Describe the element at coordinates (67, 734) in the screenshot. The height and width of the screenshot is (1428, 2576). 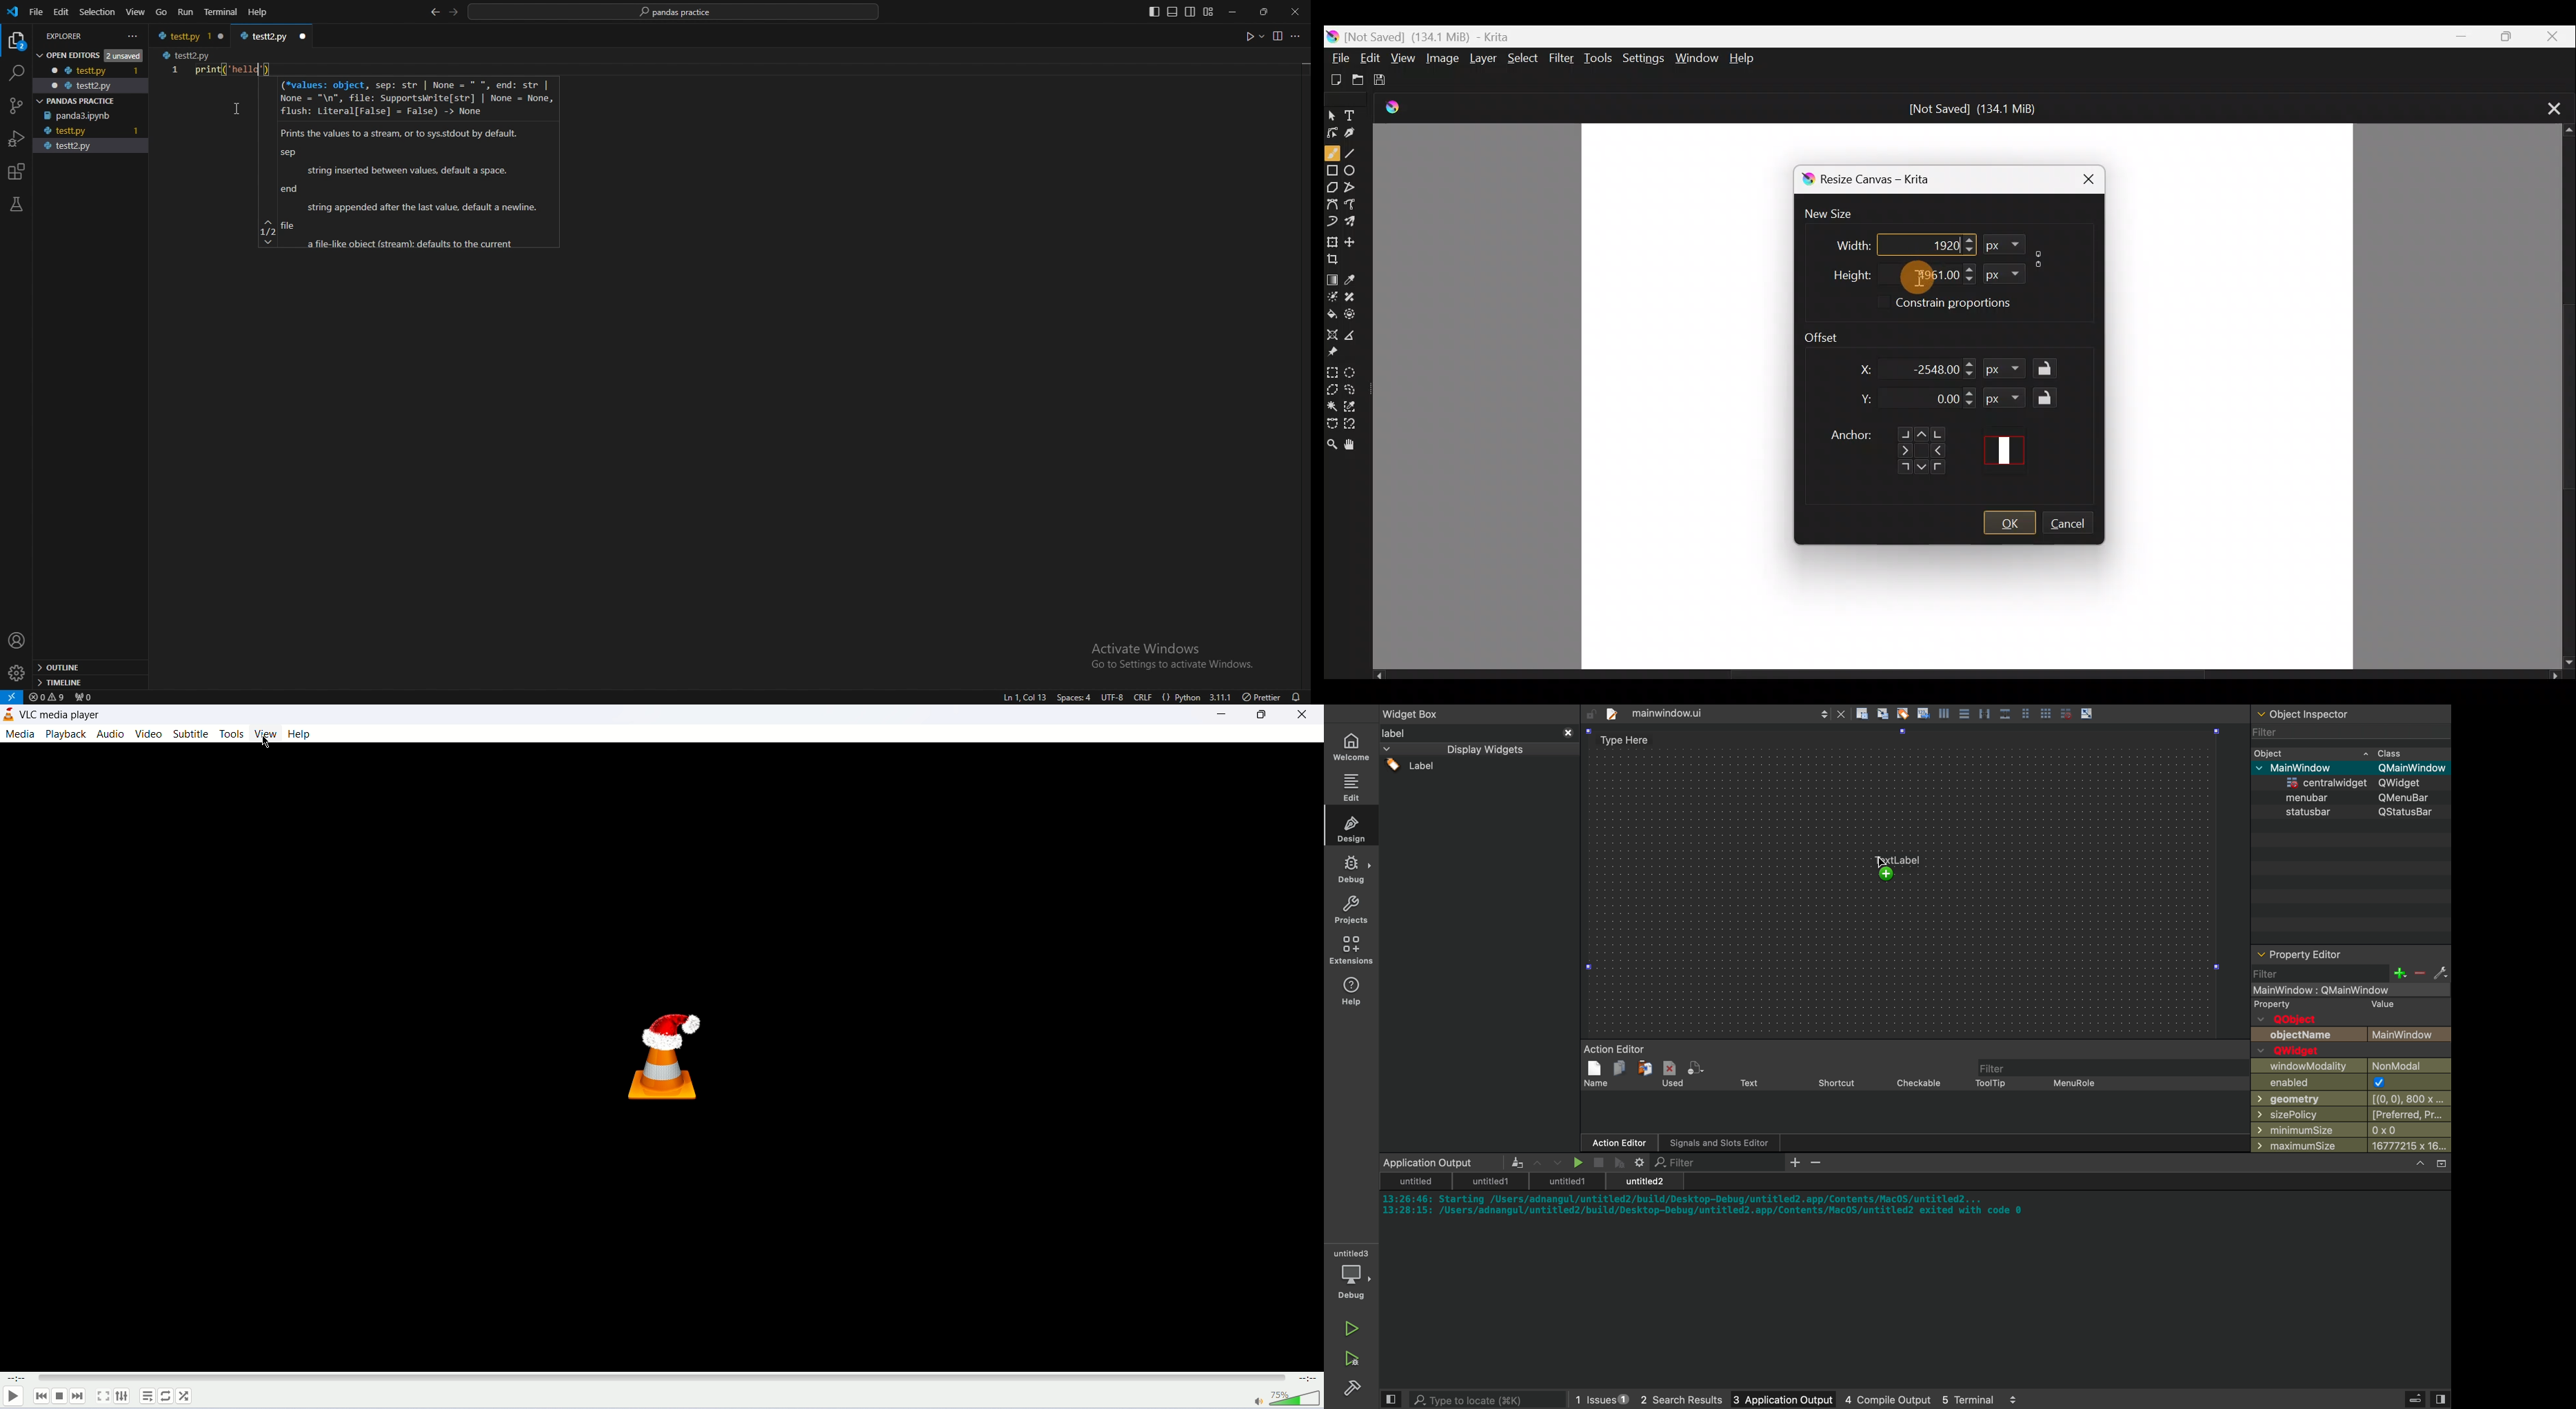
I see `playback` at that location.